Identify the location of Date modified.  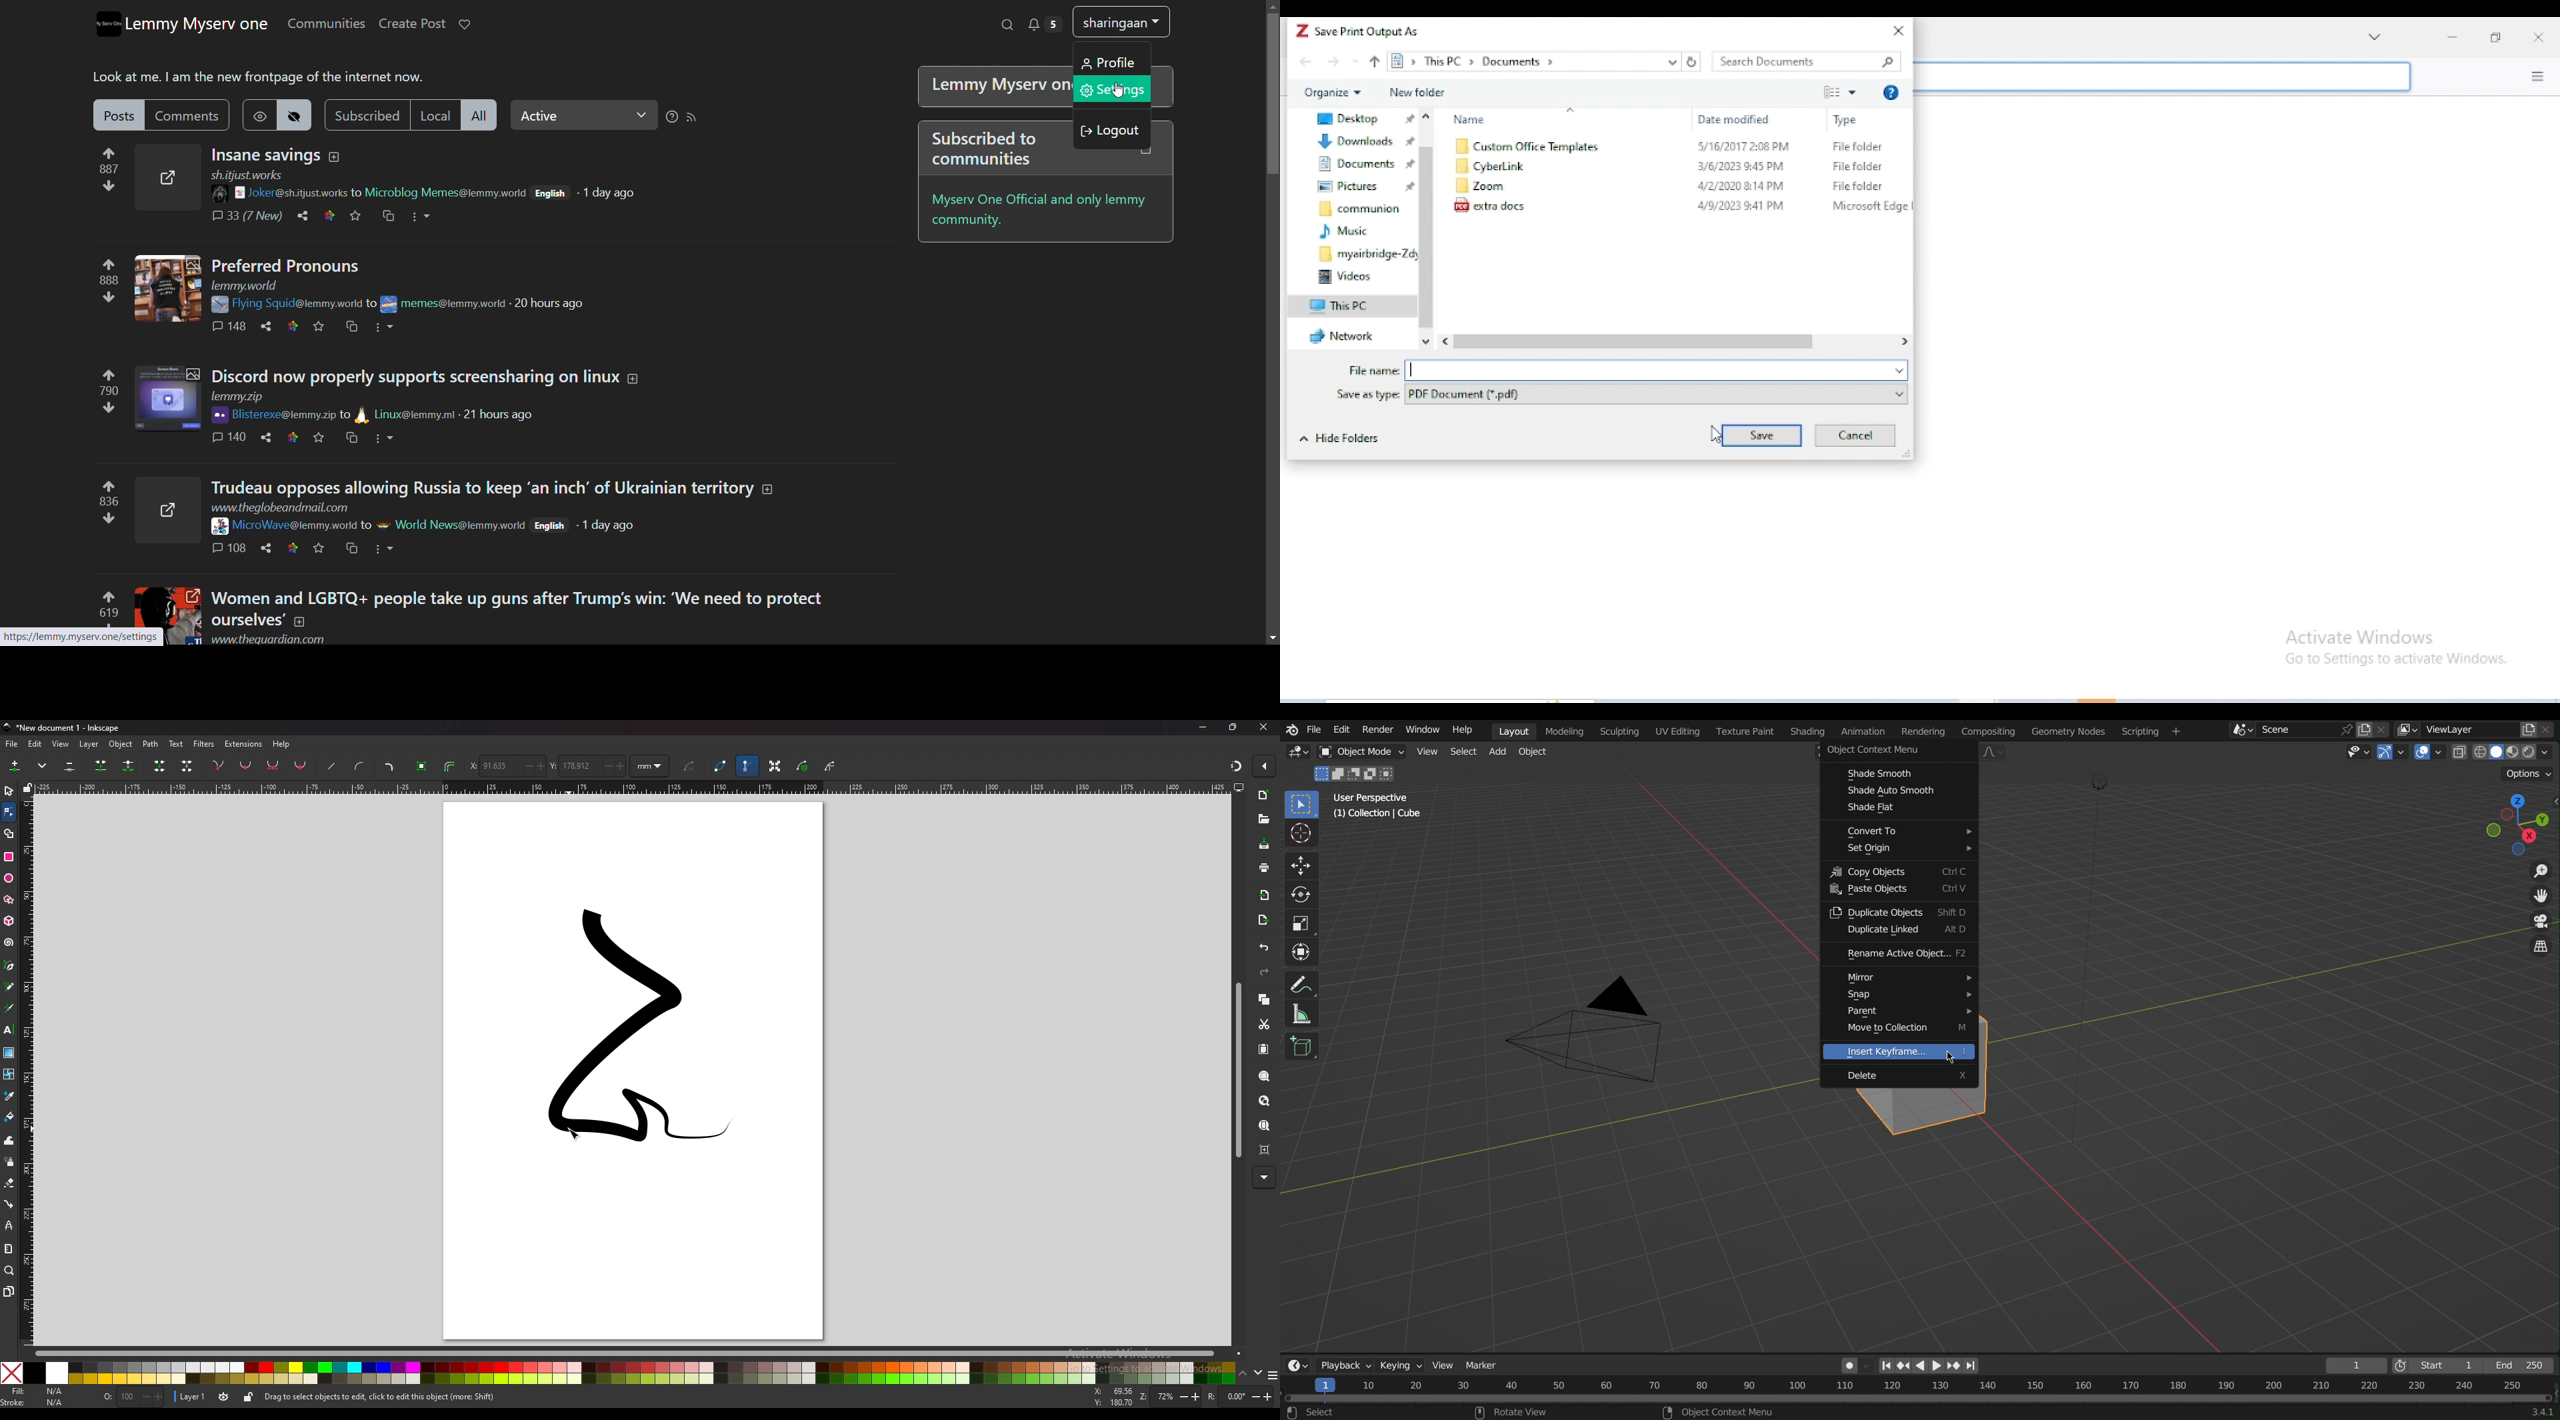
(1735, 120).